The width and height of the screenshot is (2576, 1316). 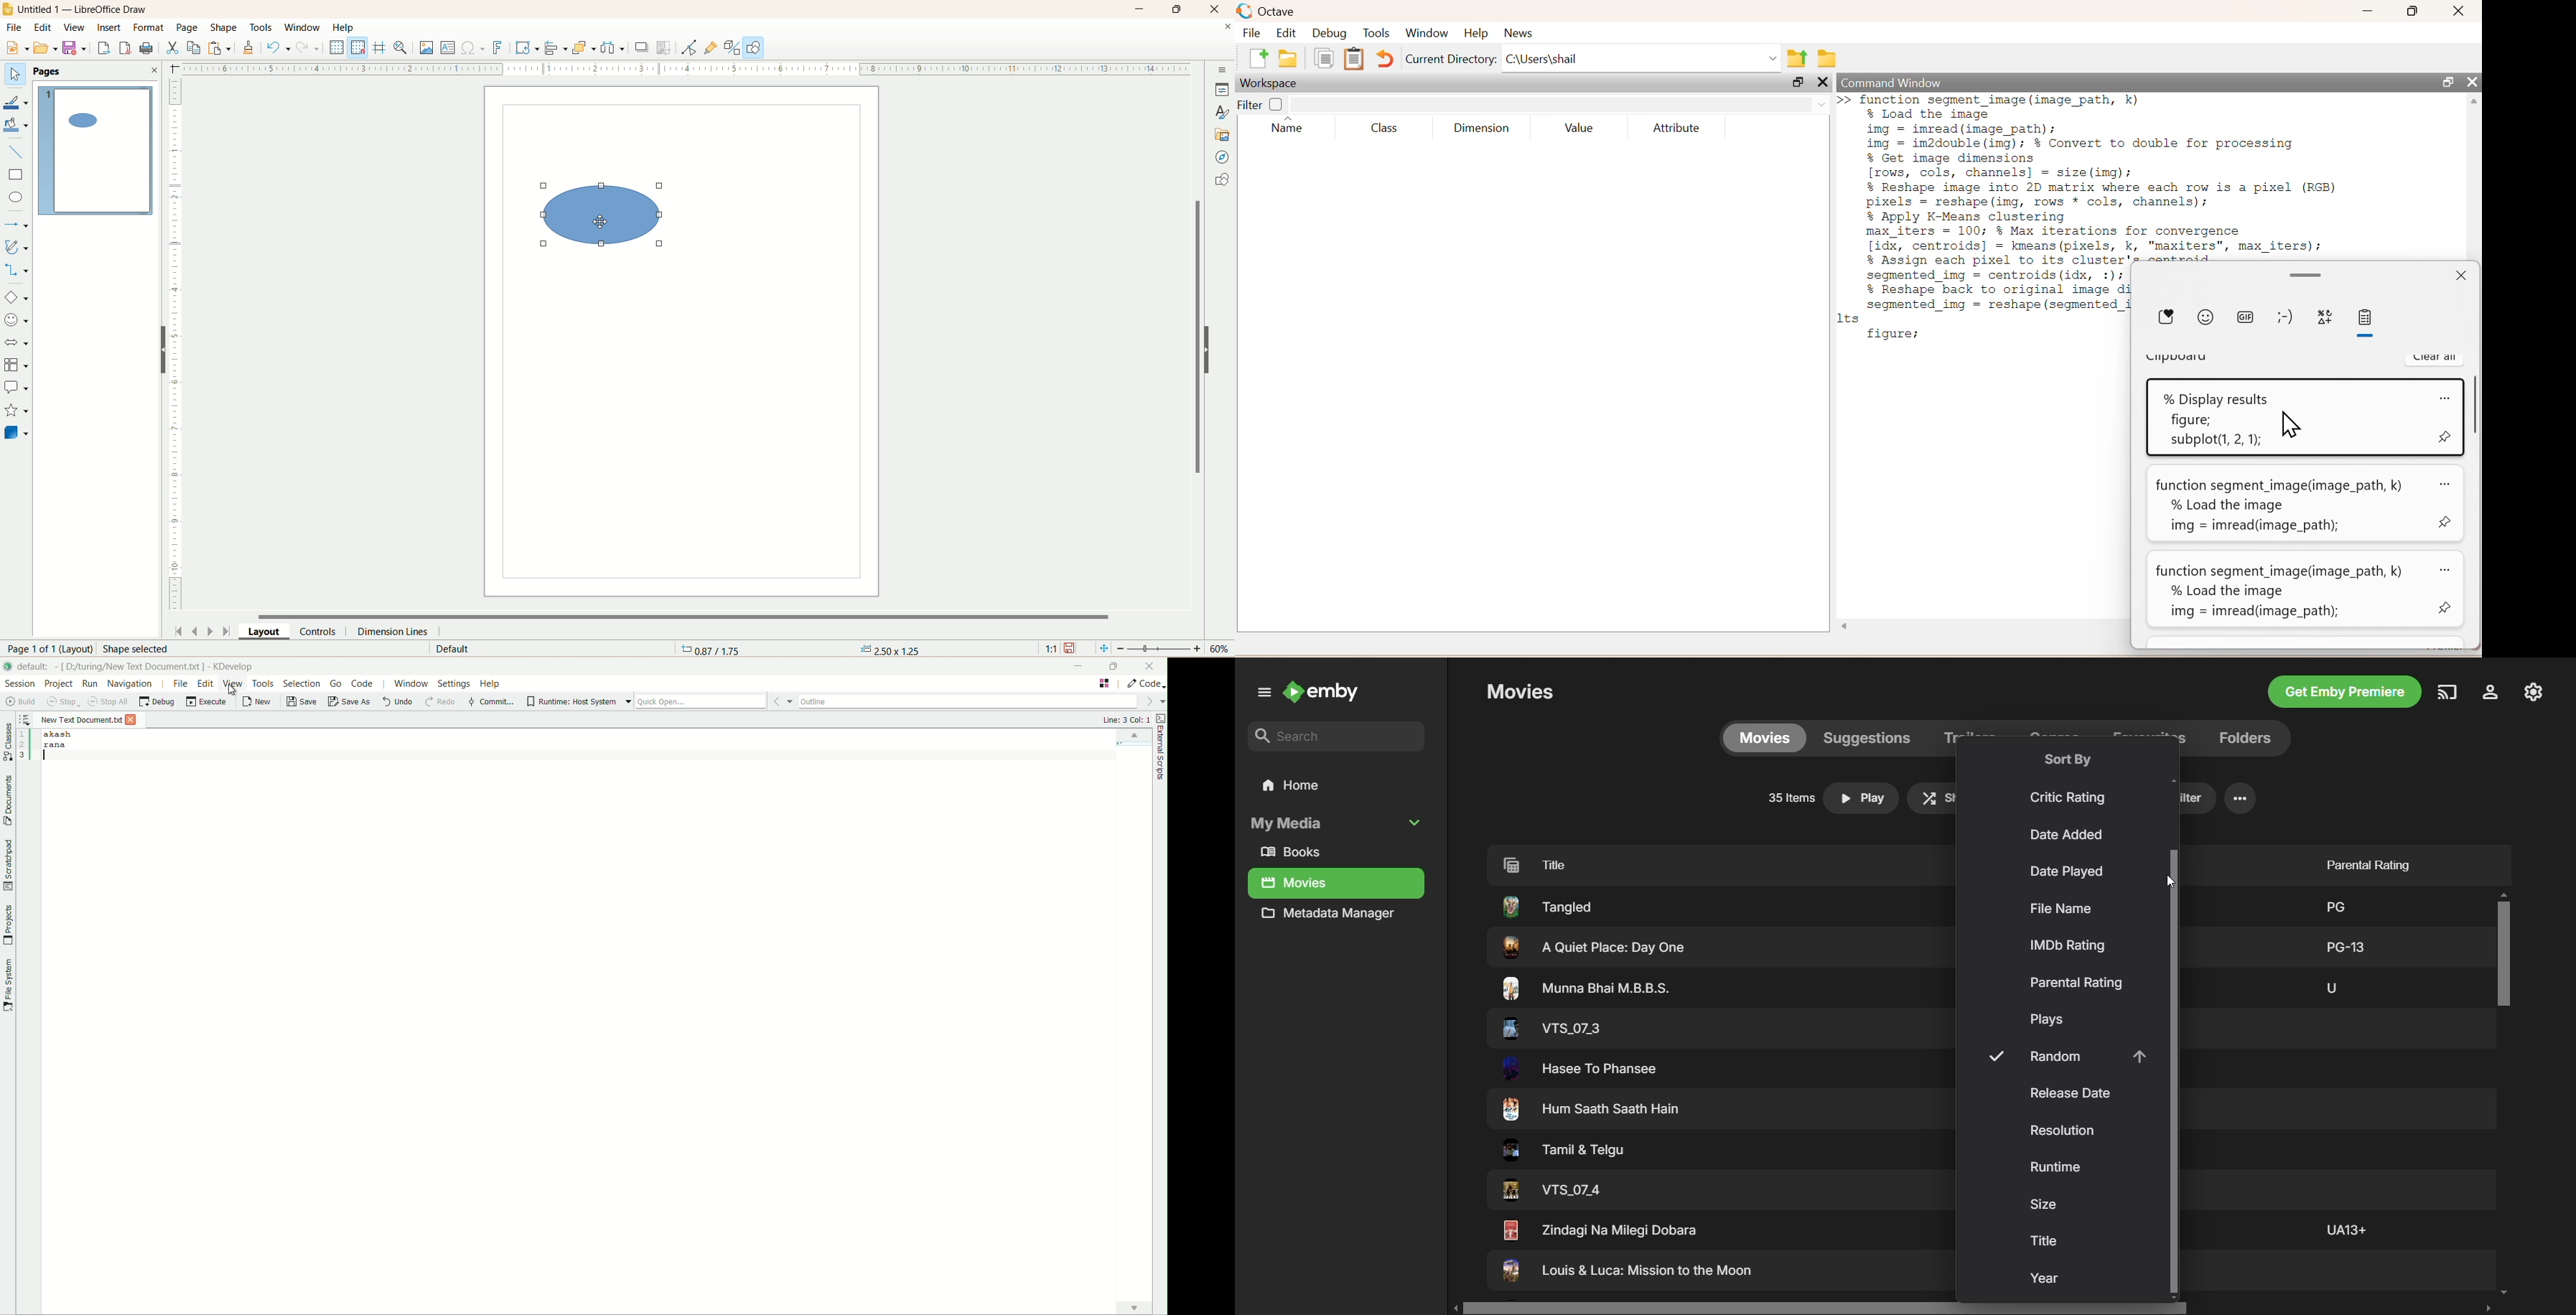 I want to click on copy, so click(x=1324, y=58).